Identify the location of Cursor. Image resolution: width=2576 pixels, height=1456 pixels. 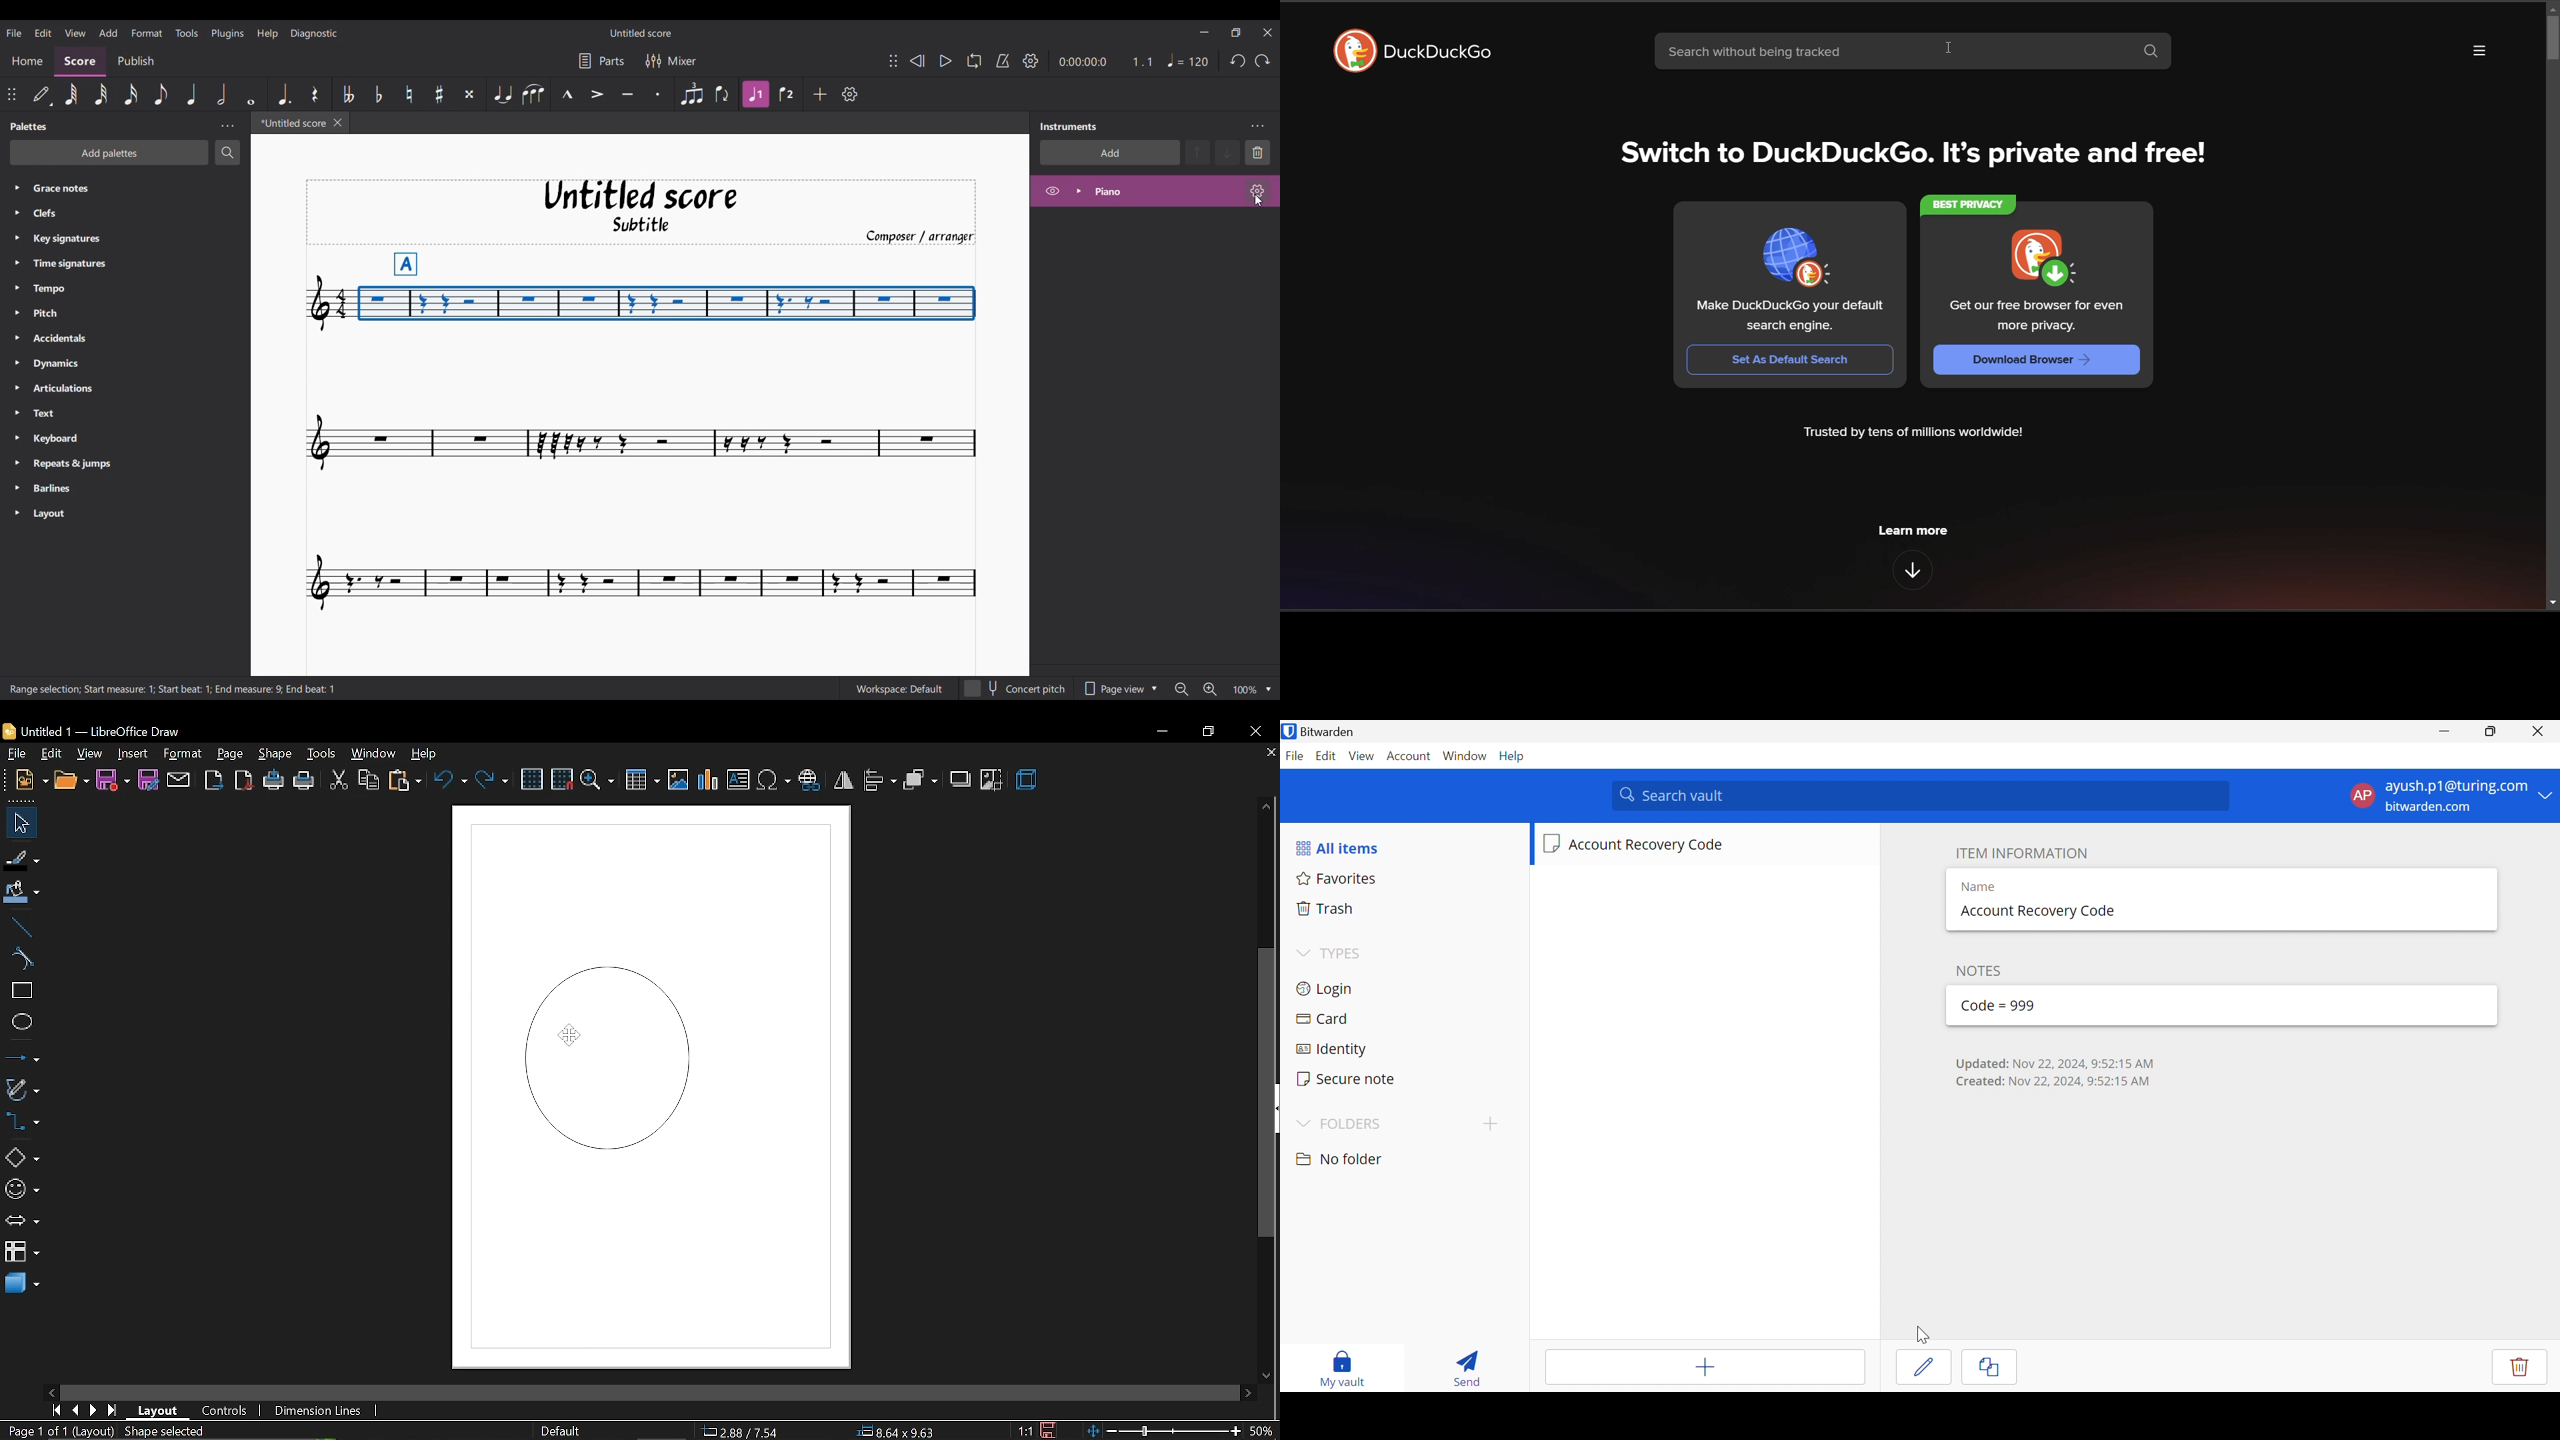
(568, 1034).